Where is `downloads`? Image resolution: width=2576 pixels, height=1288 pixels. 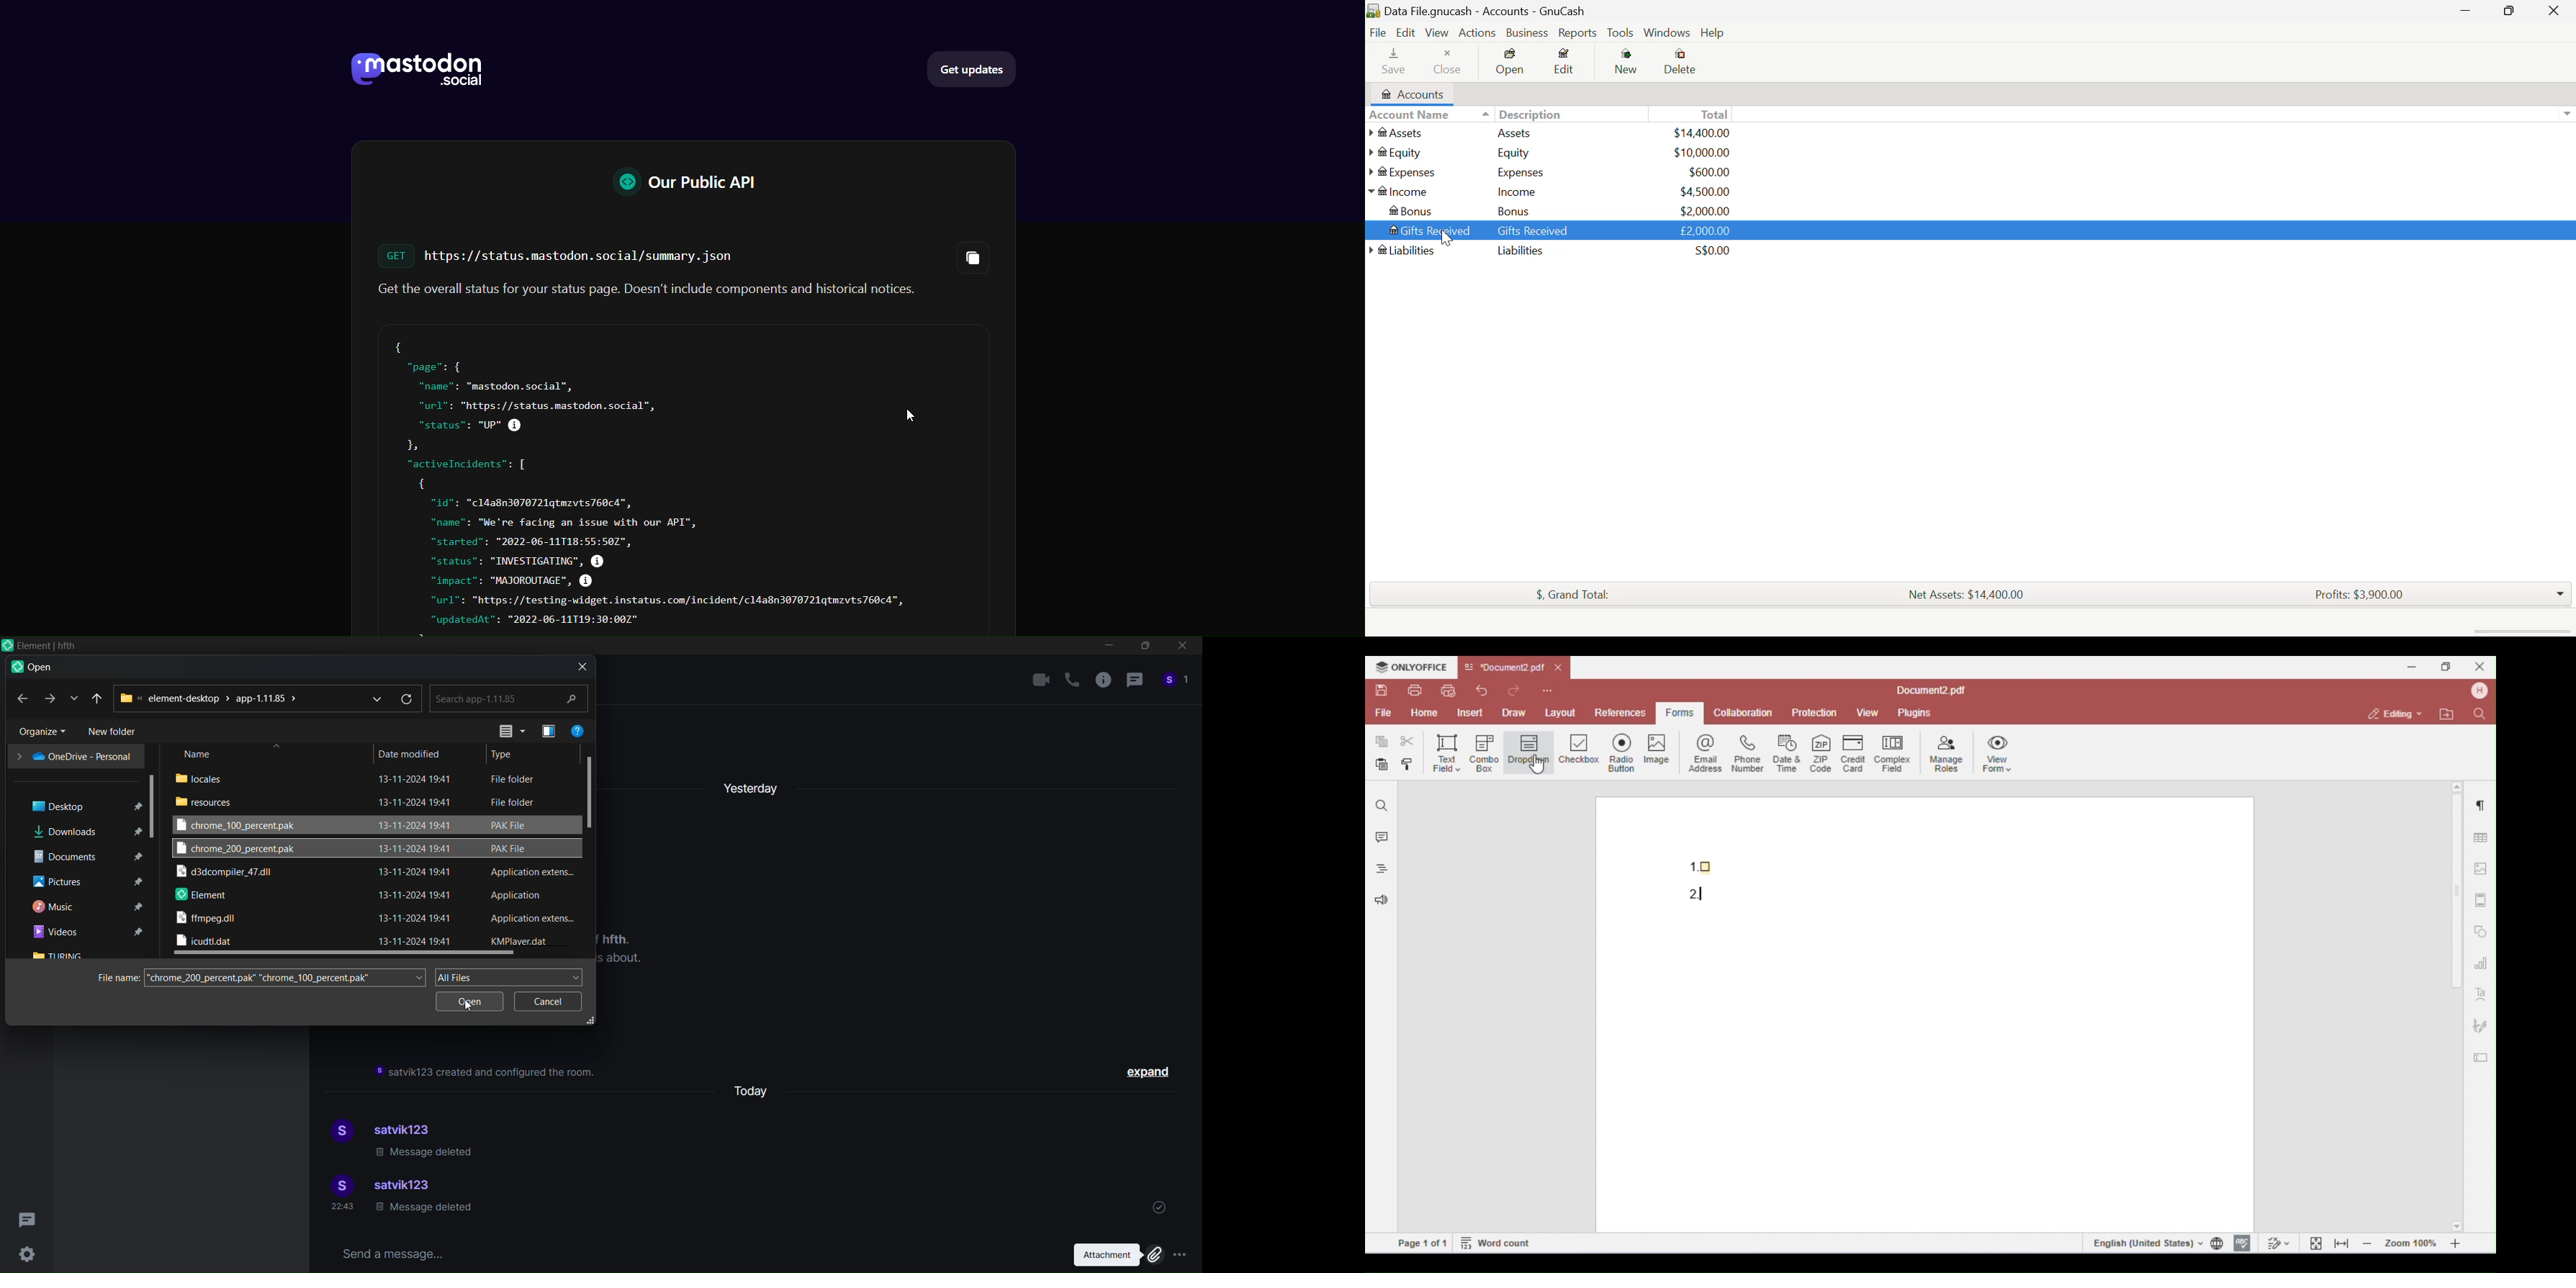
downloads is located at coordinates (83, 831).